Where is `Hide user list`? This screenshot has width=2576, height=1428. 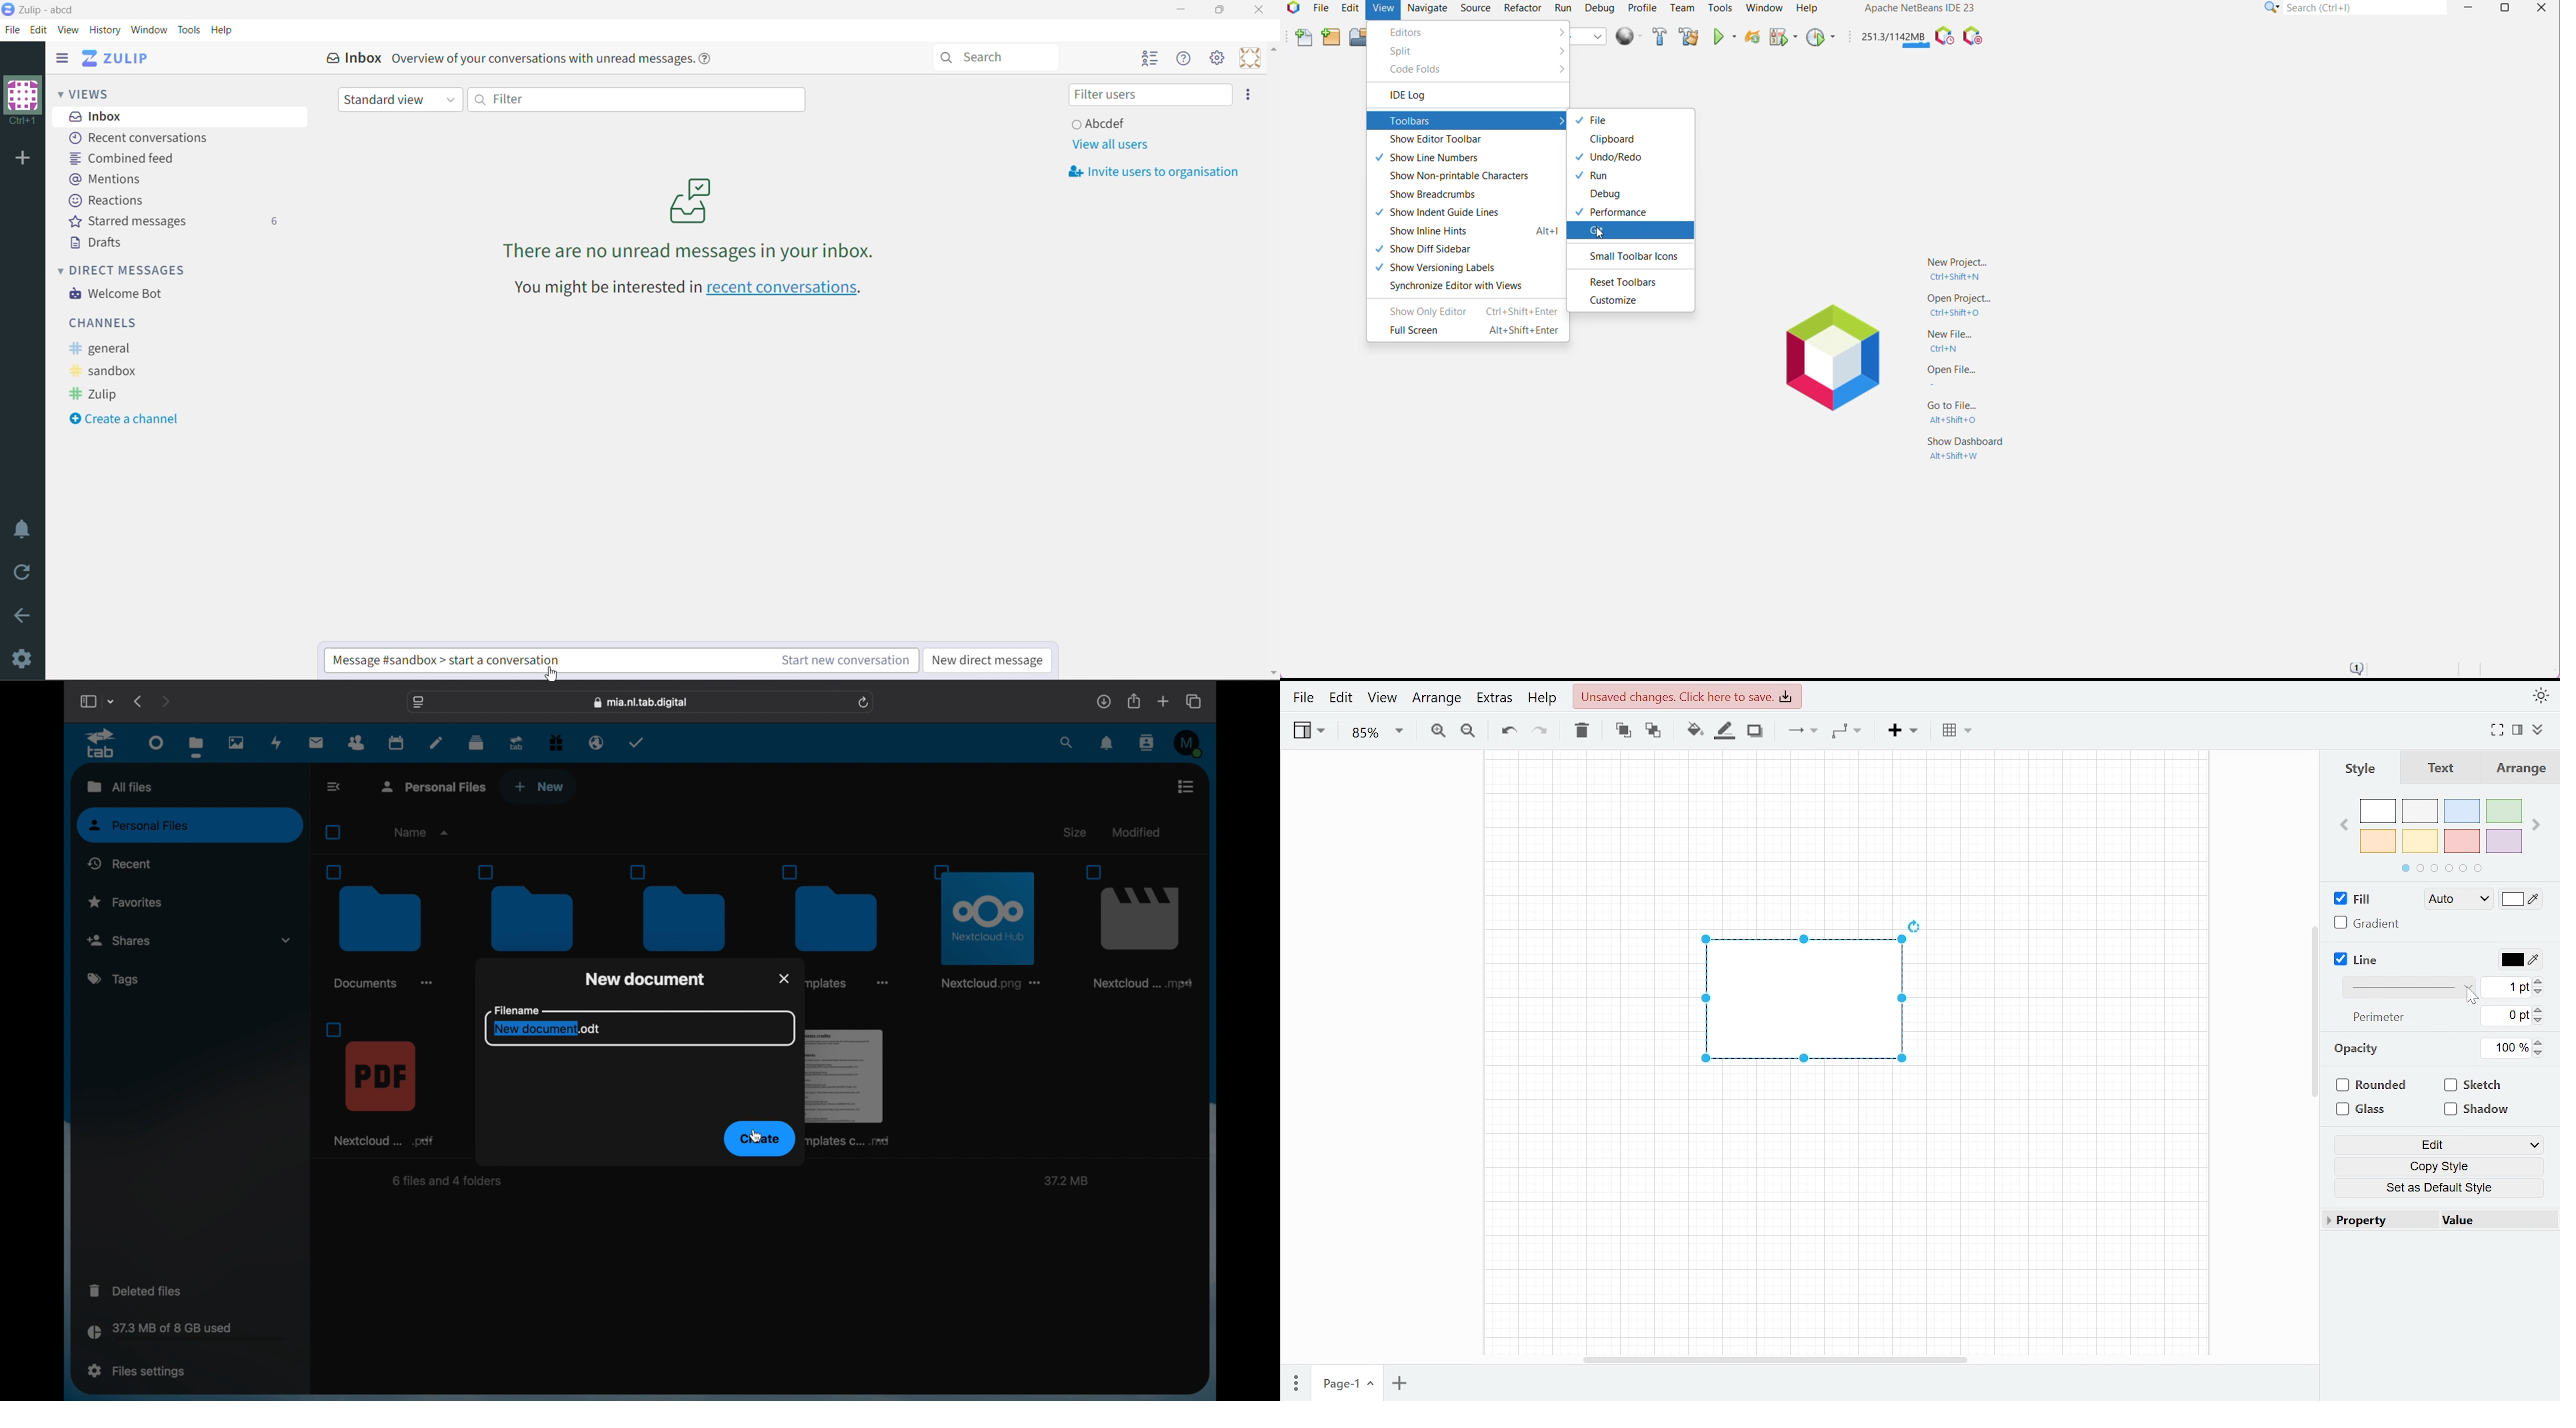
Hide user list is located at coordinates (1149, 59).